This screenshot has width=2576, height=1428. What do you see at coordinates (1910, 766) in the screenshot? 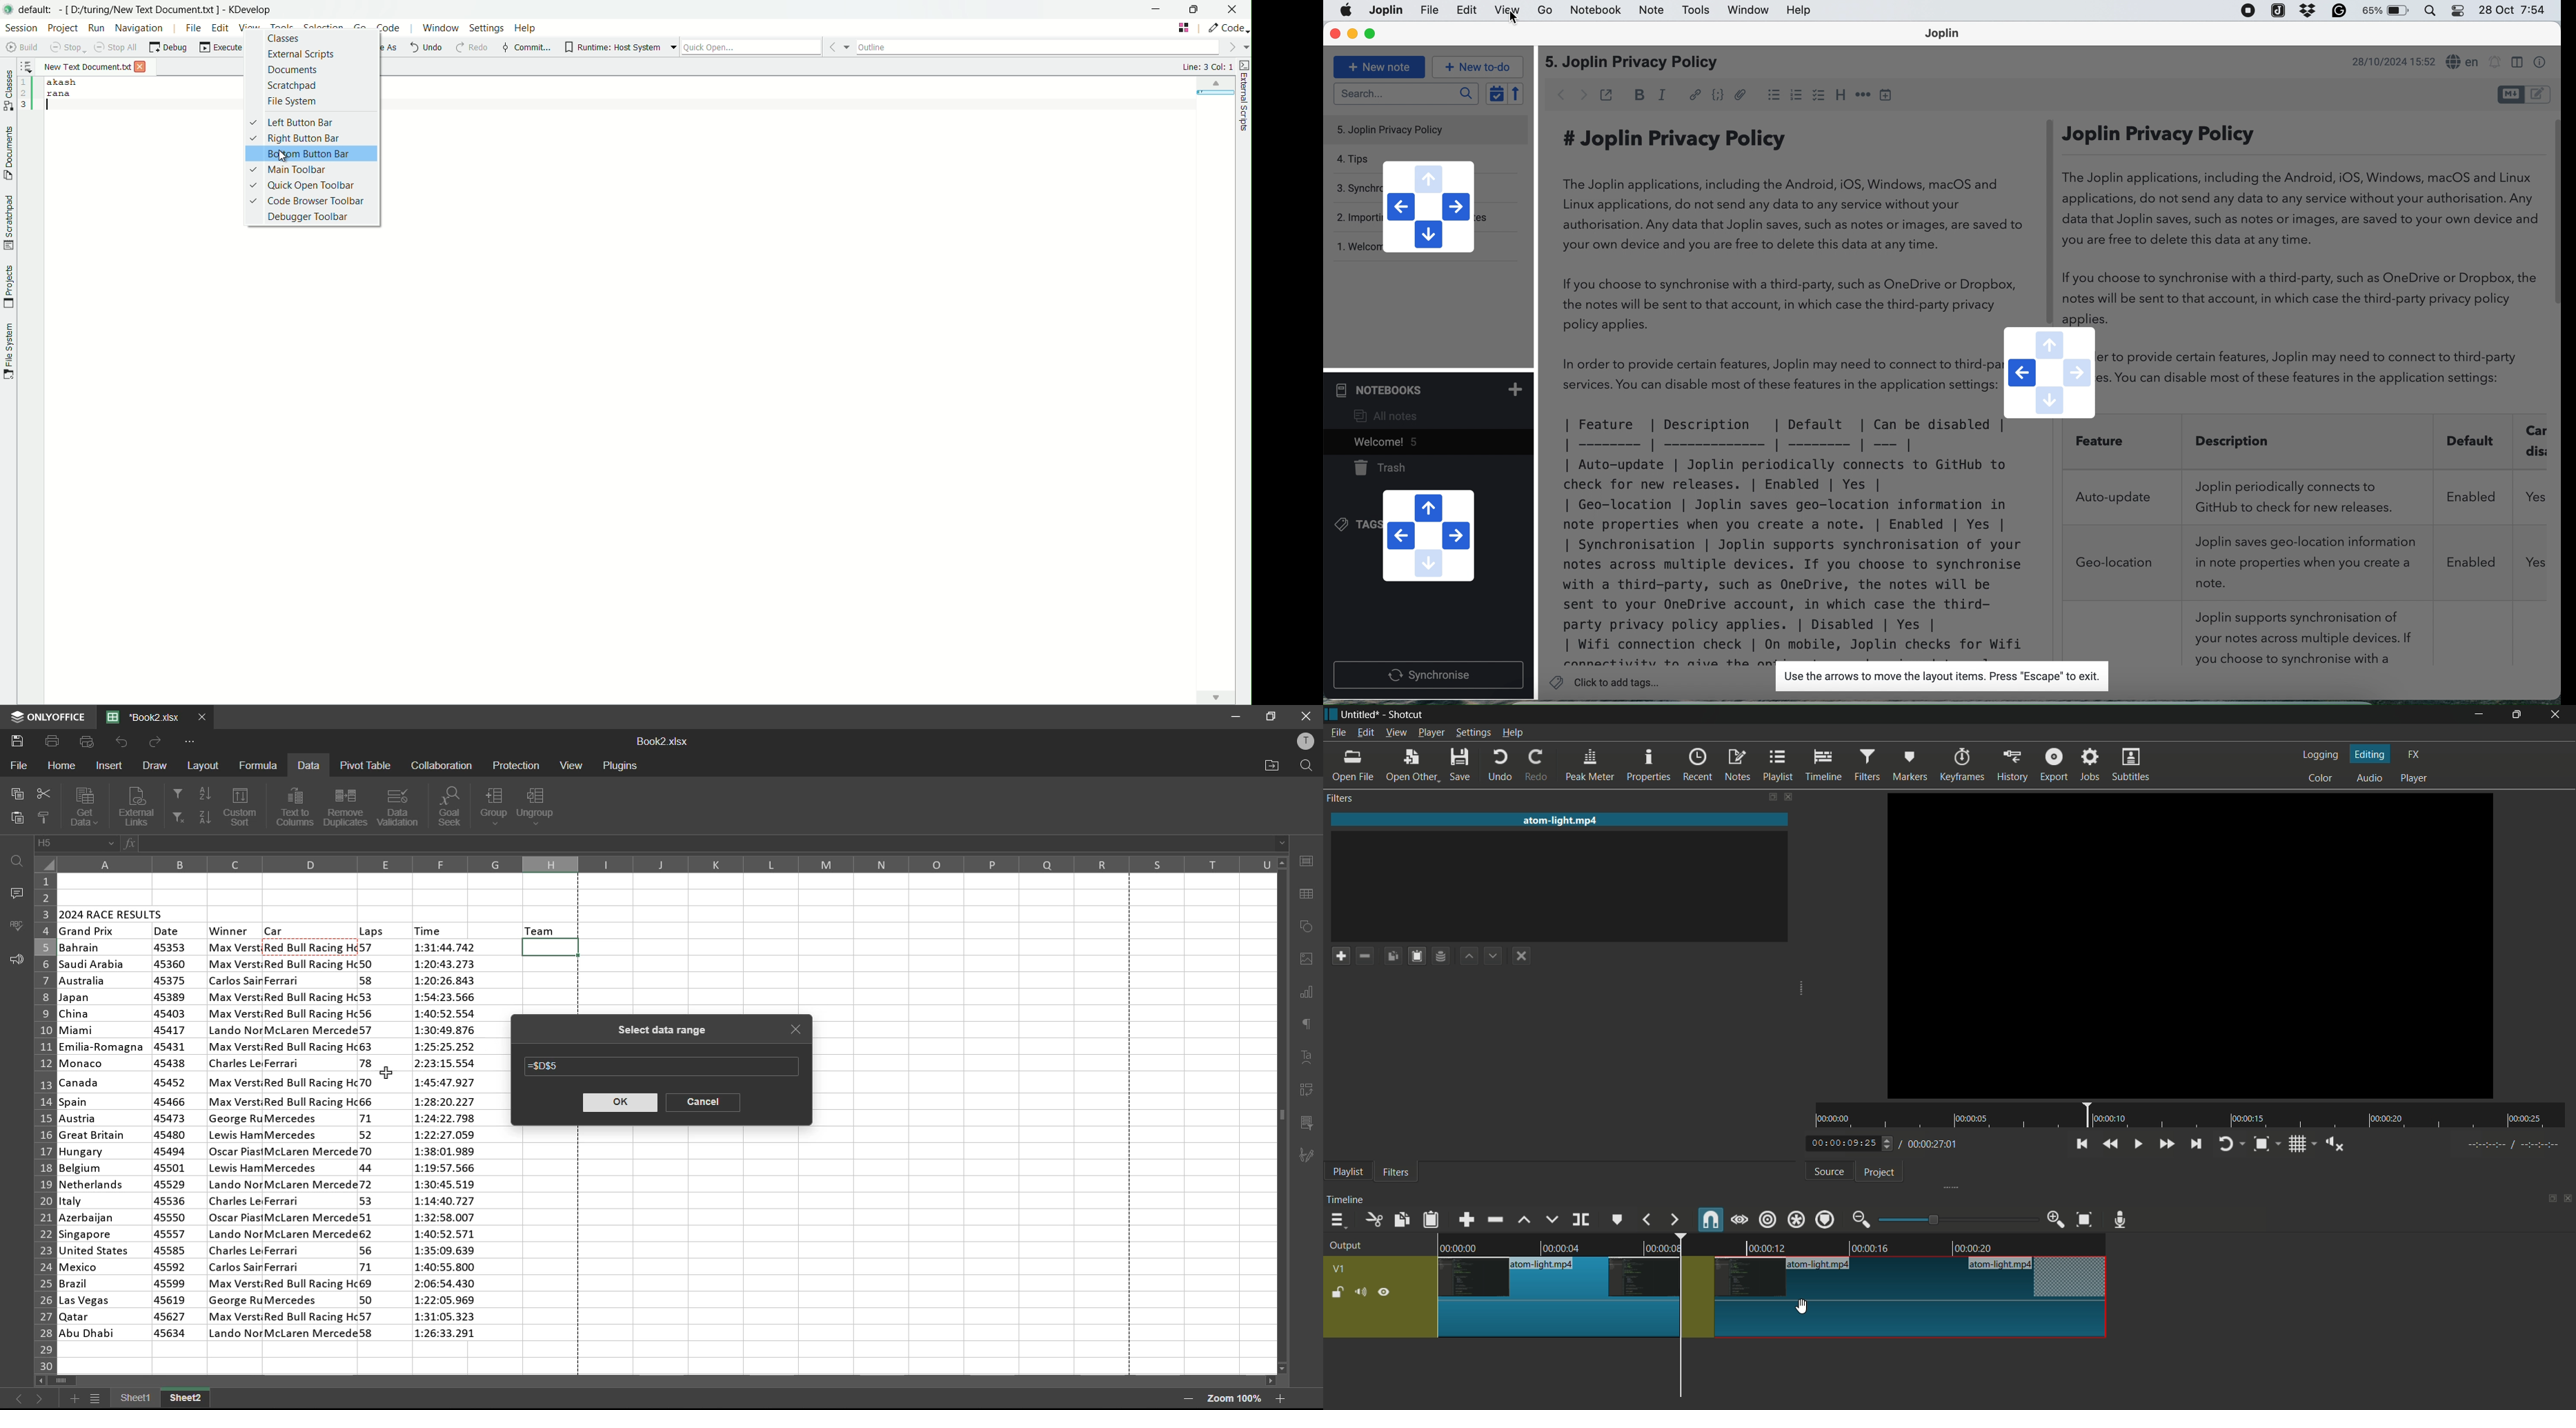
I see `markers` at bounding box center [1910, 766].